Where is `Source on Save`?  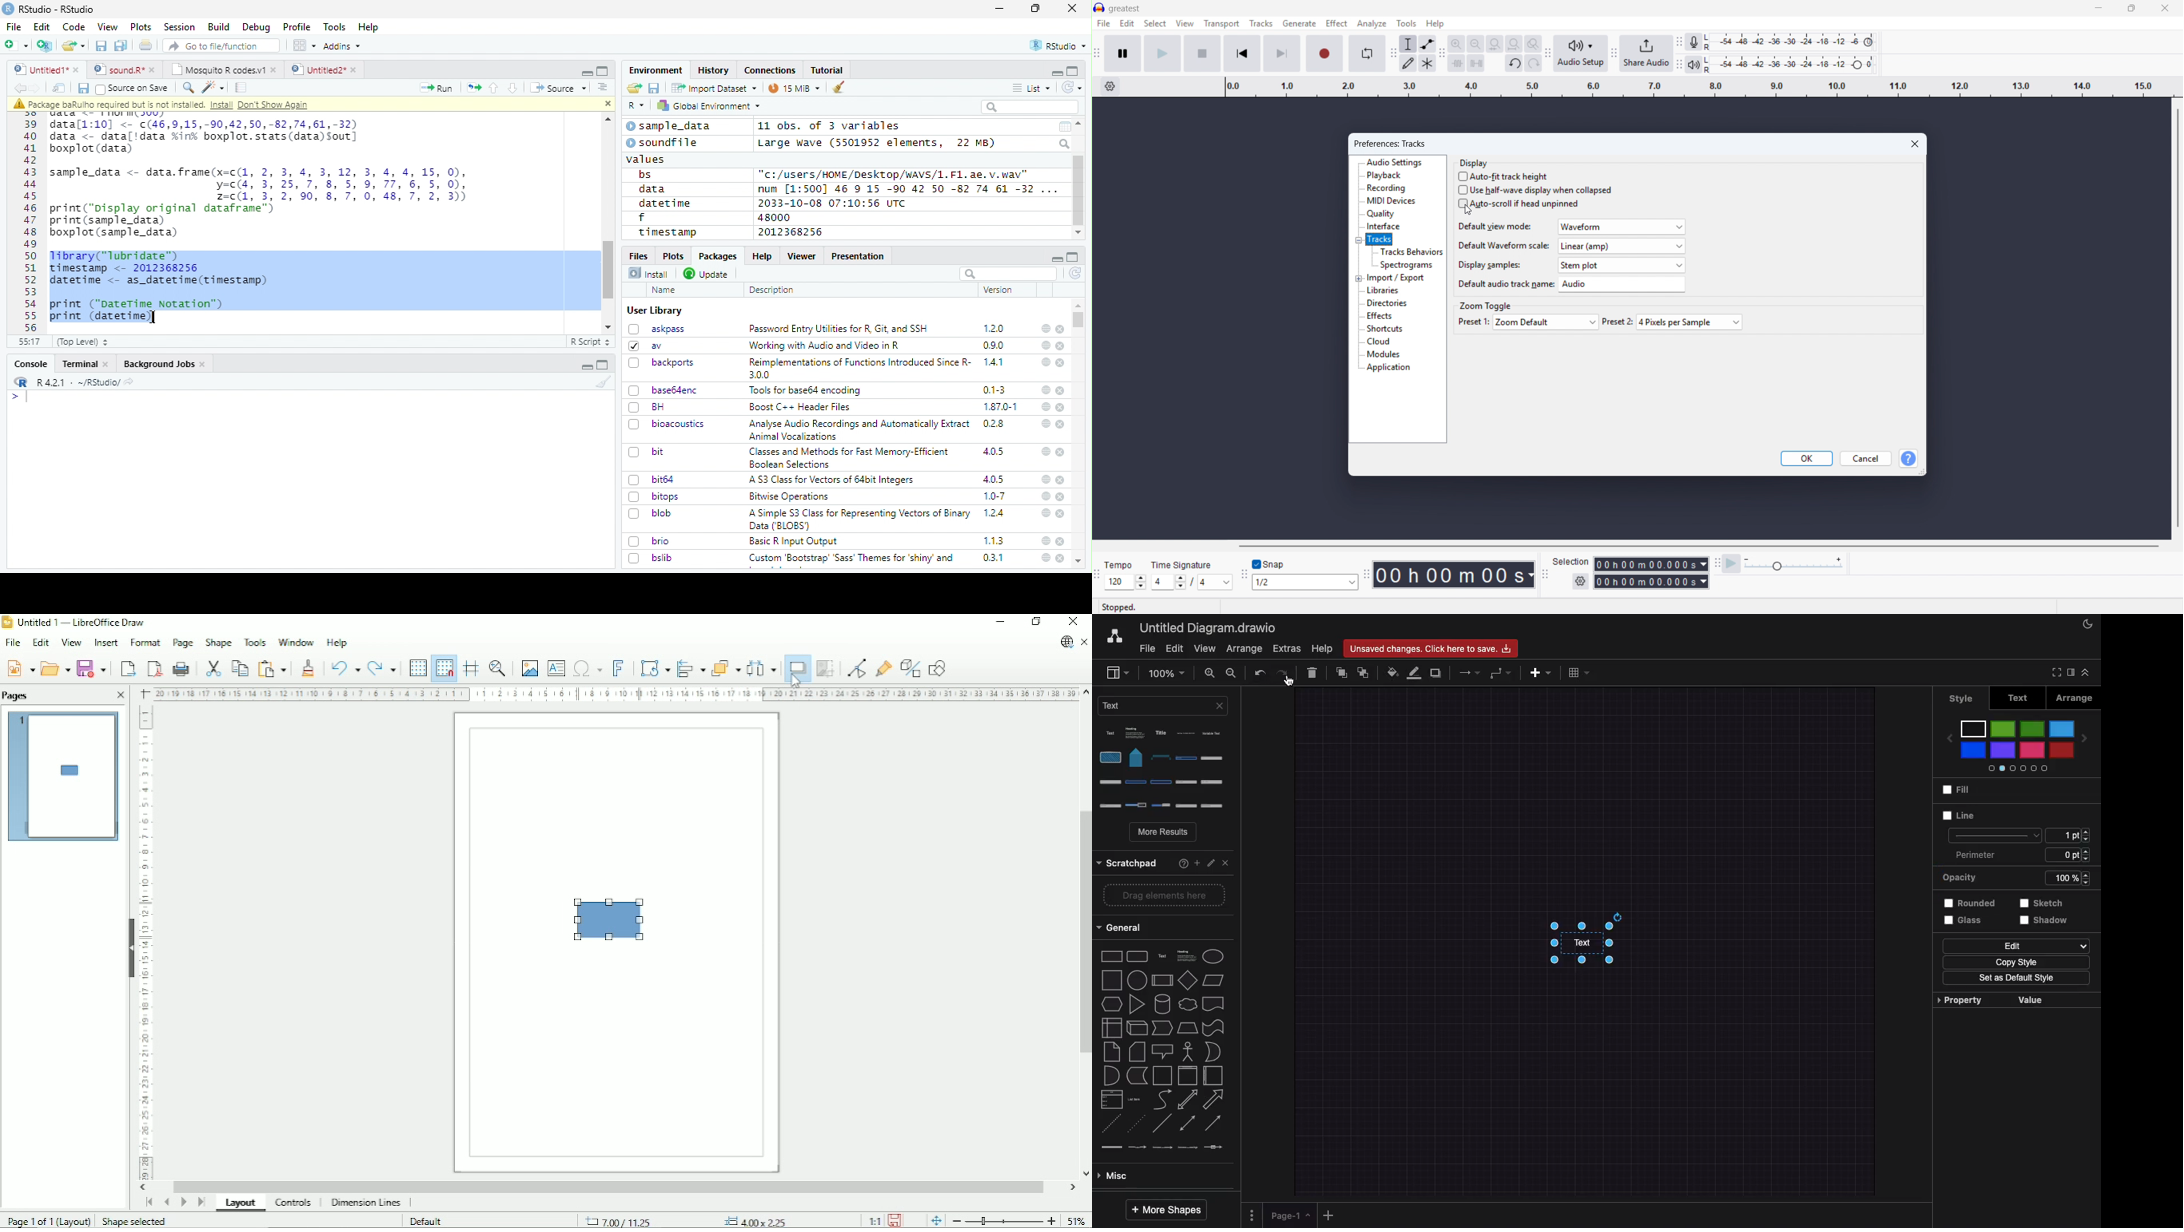
Source on Save is located at coordinates (131, 88).